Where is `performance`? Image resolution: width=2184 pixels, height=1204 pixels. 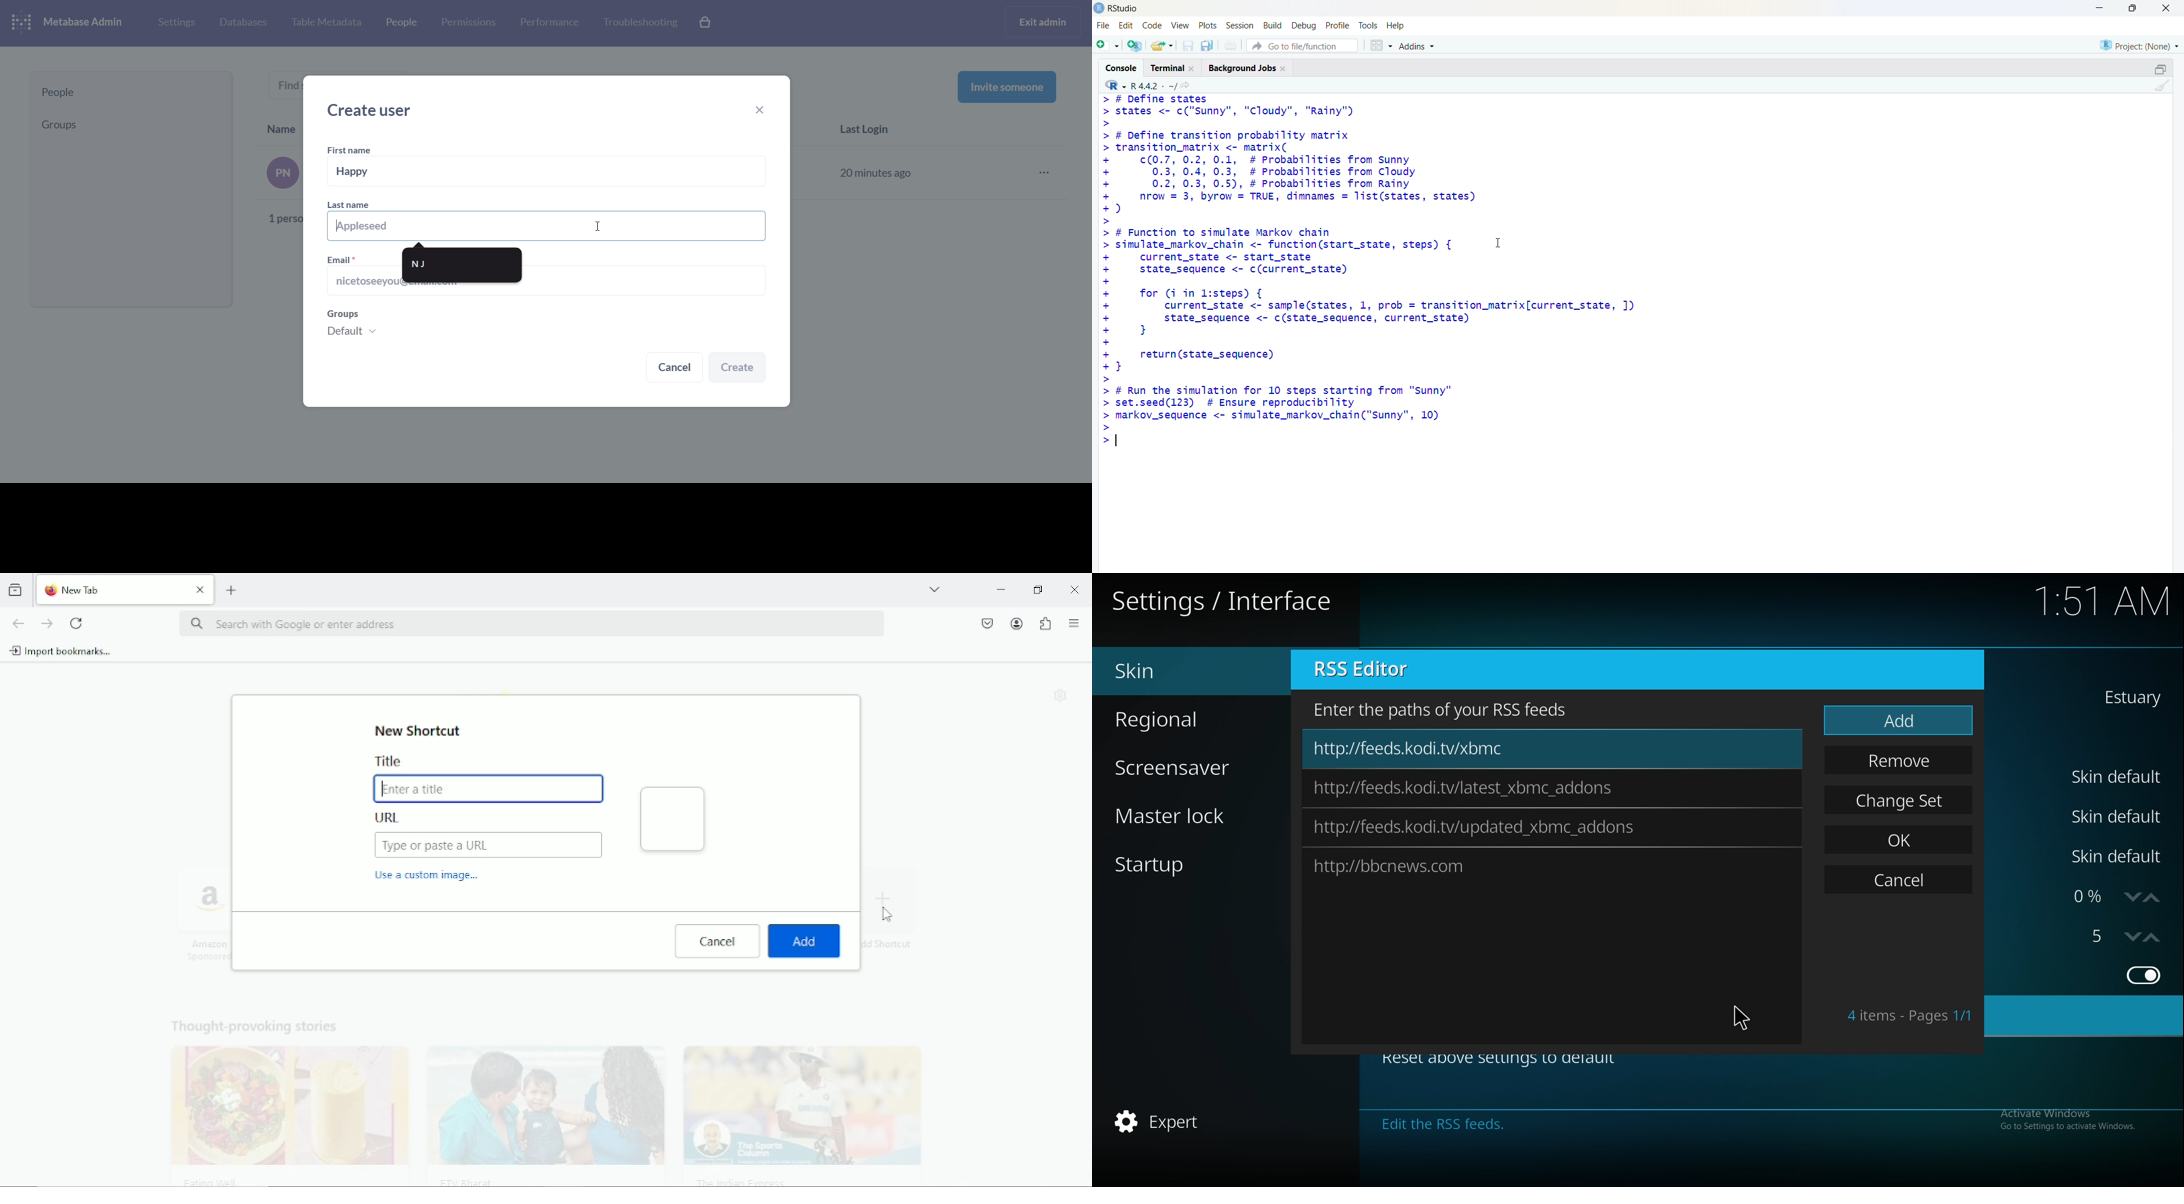 performance is located at coordinates (549, 22).